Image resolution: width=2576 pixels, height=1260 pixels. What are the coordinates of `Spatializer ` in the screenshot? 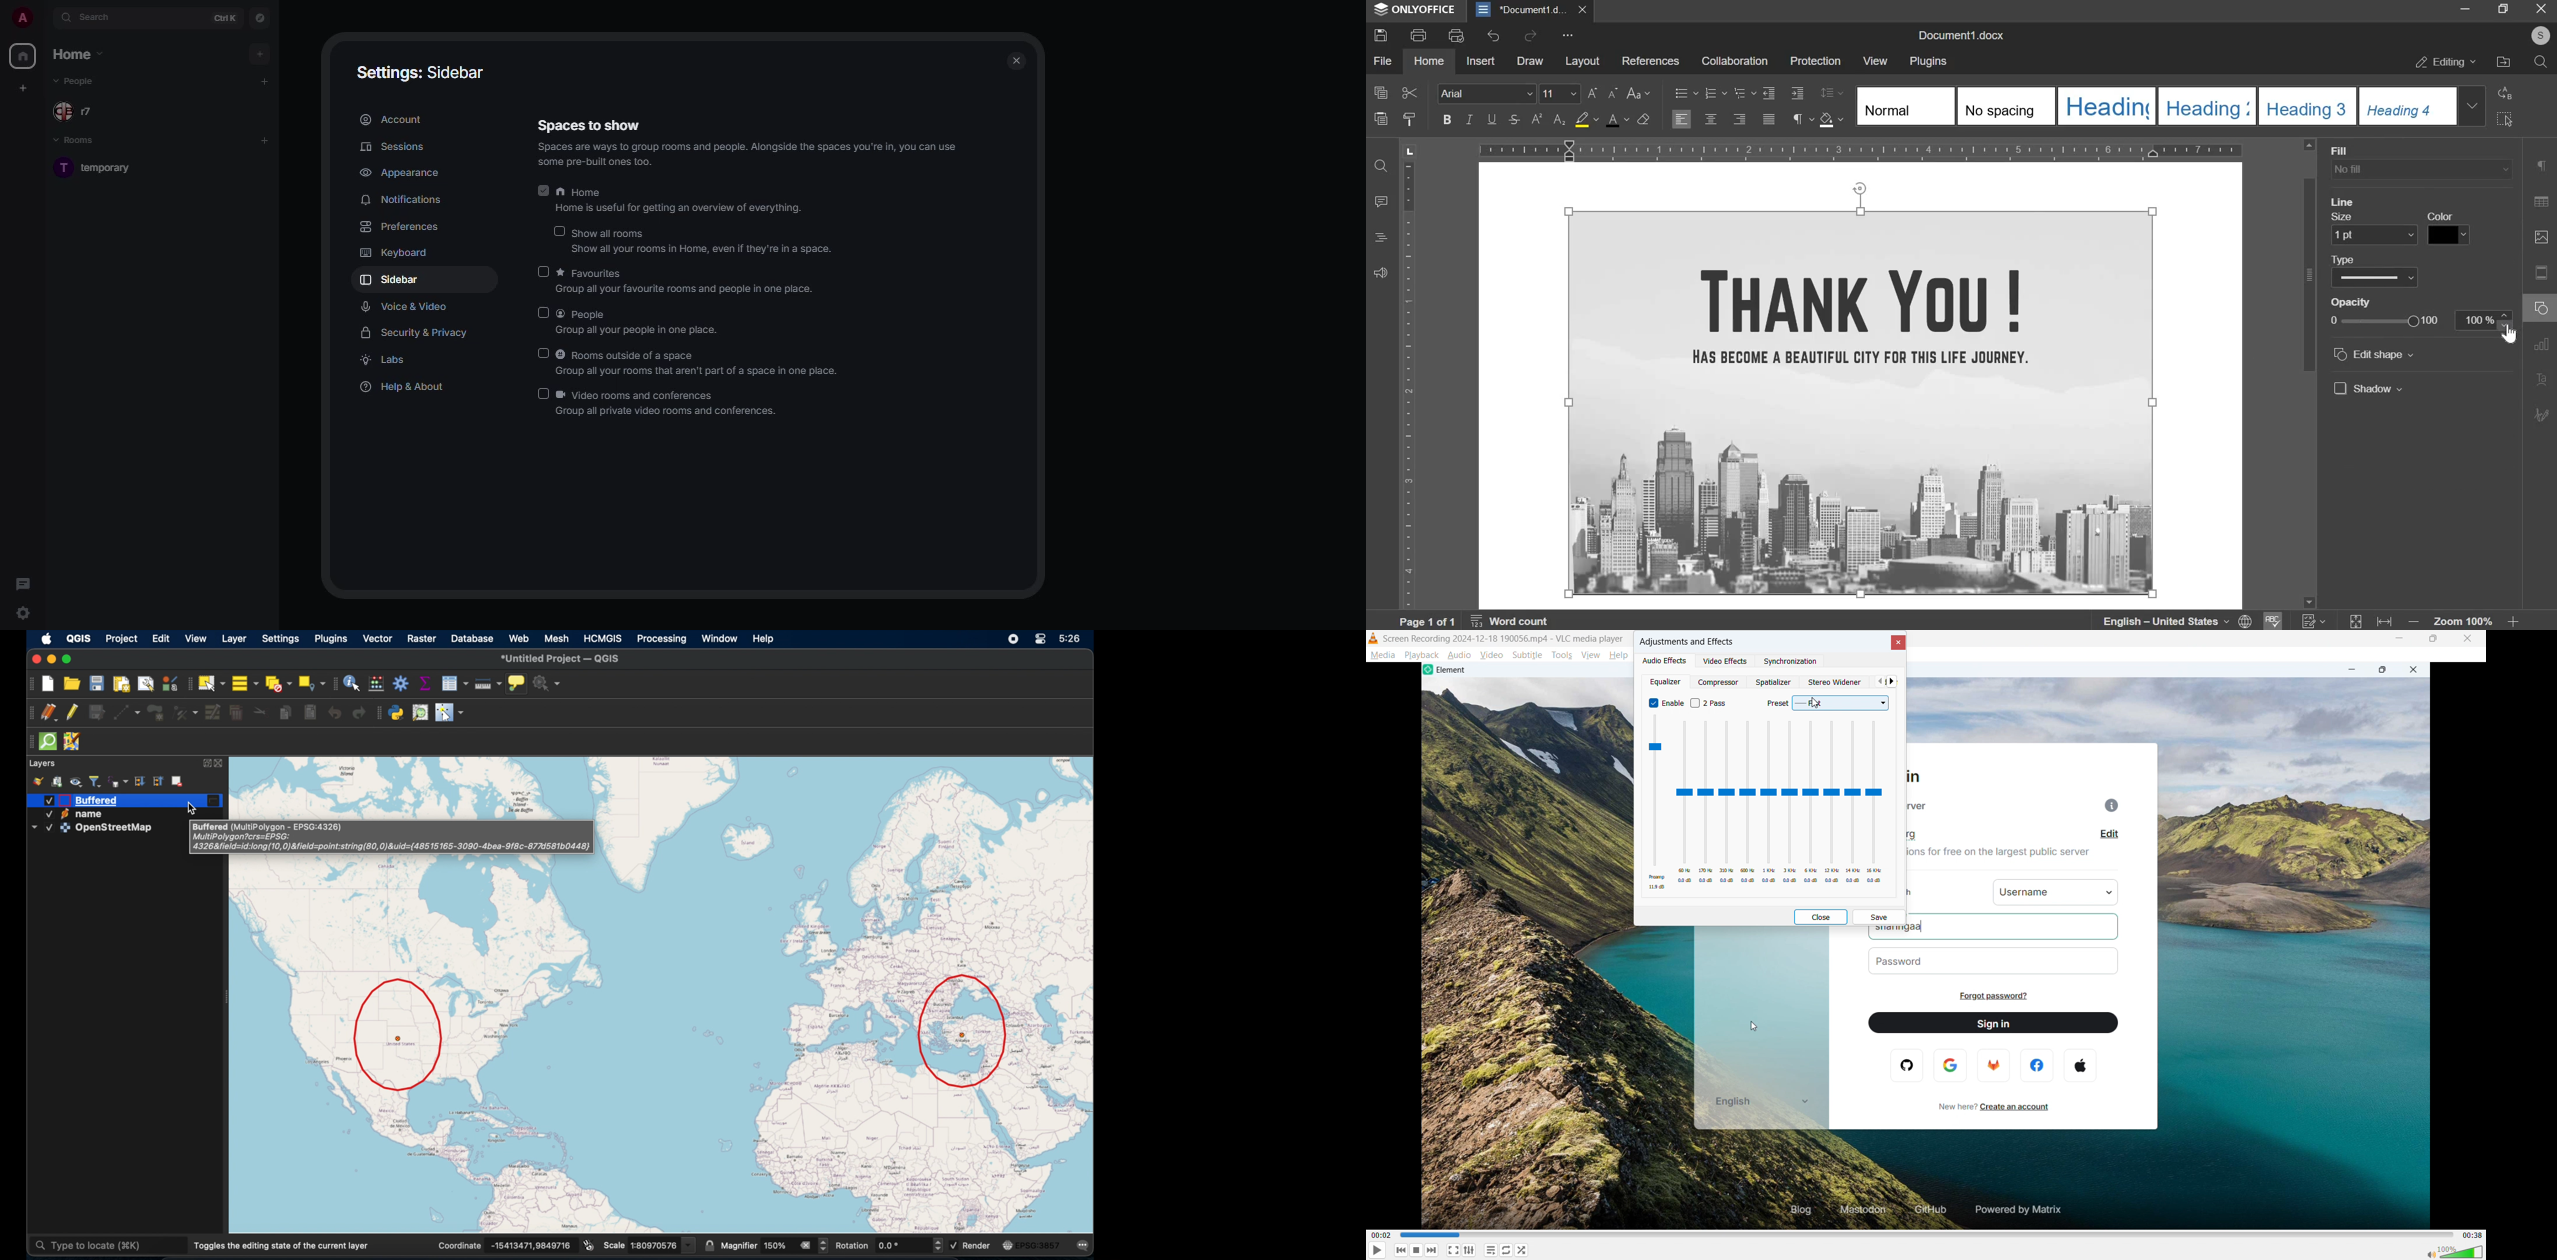 It's located at (1774, 682).